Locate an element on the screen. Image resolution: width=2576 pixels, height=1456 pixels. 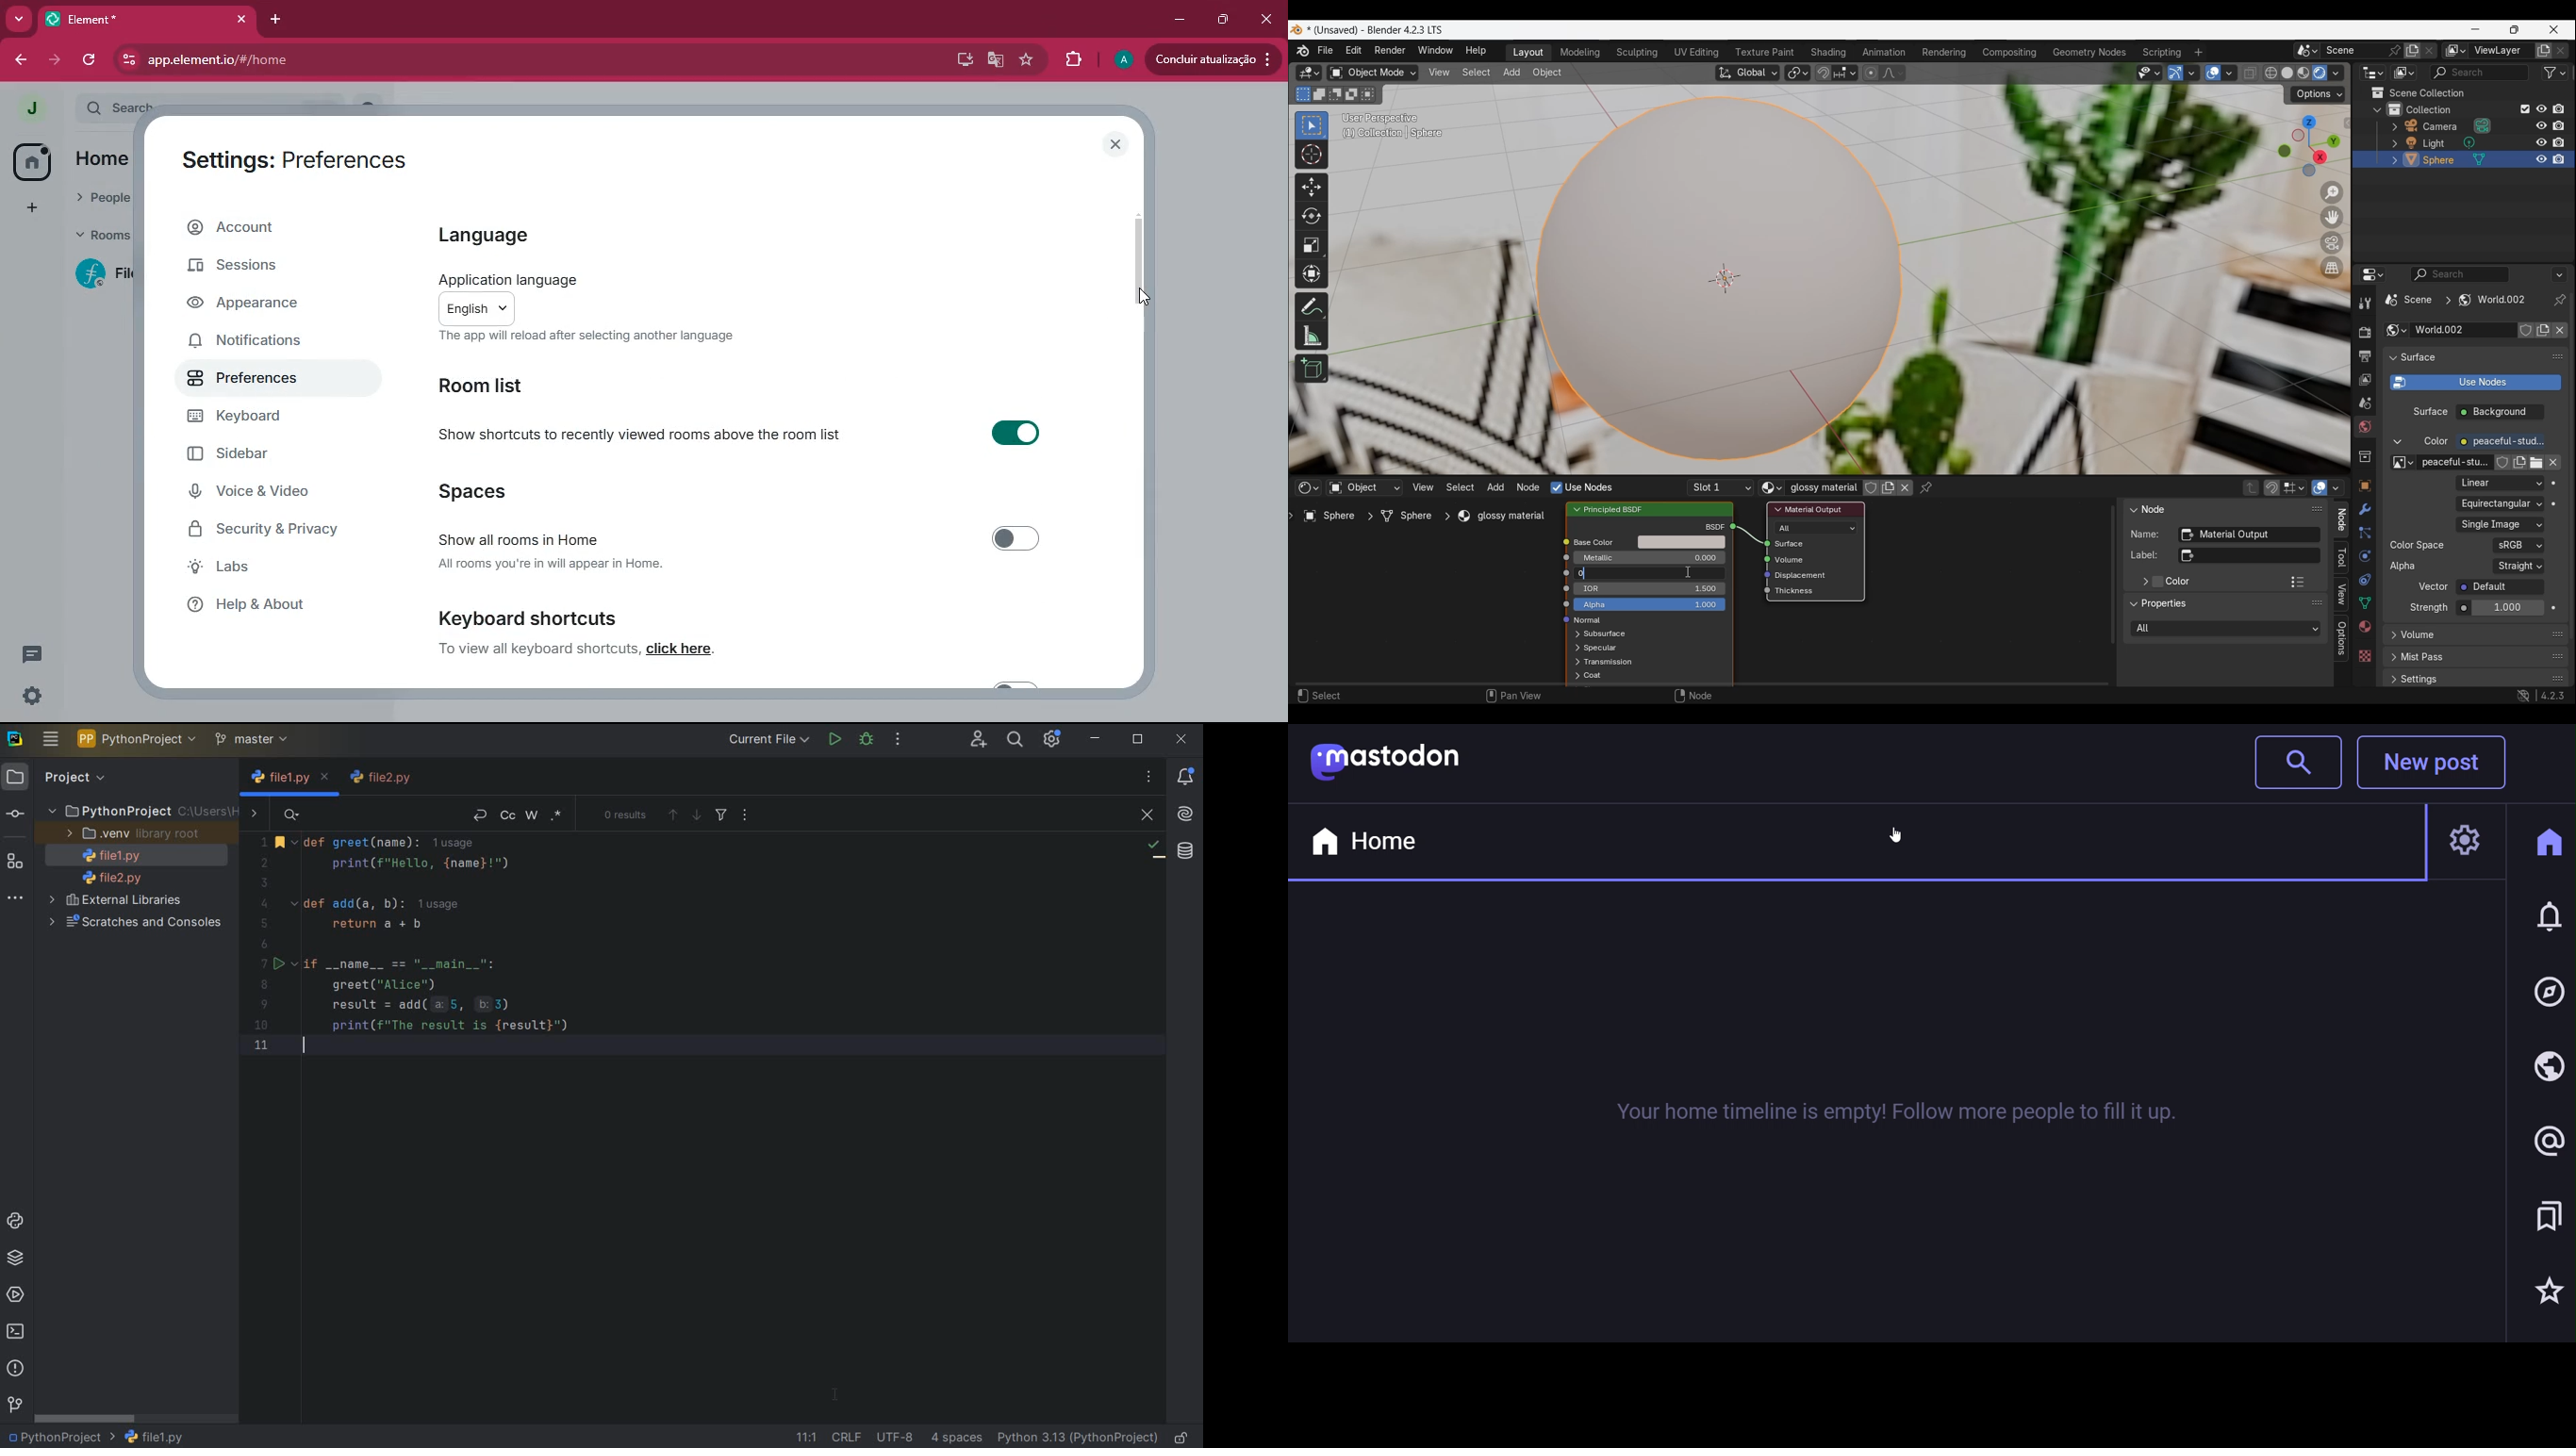
Typing 0 in the input of roughness is located at coordinates (1624, 573).